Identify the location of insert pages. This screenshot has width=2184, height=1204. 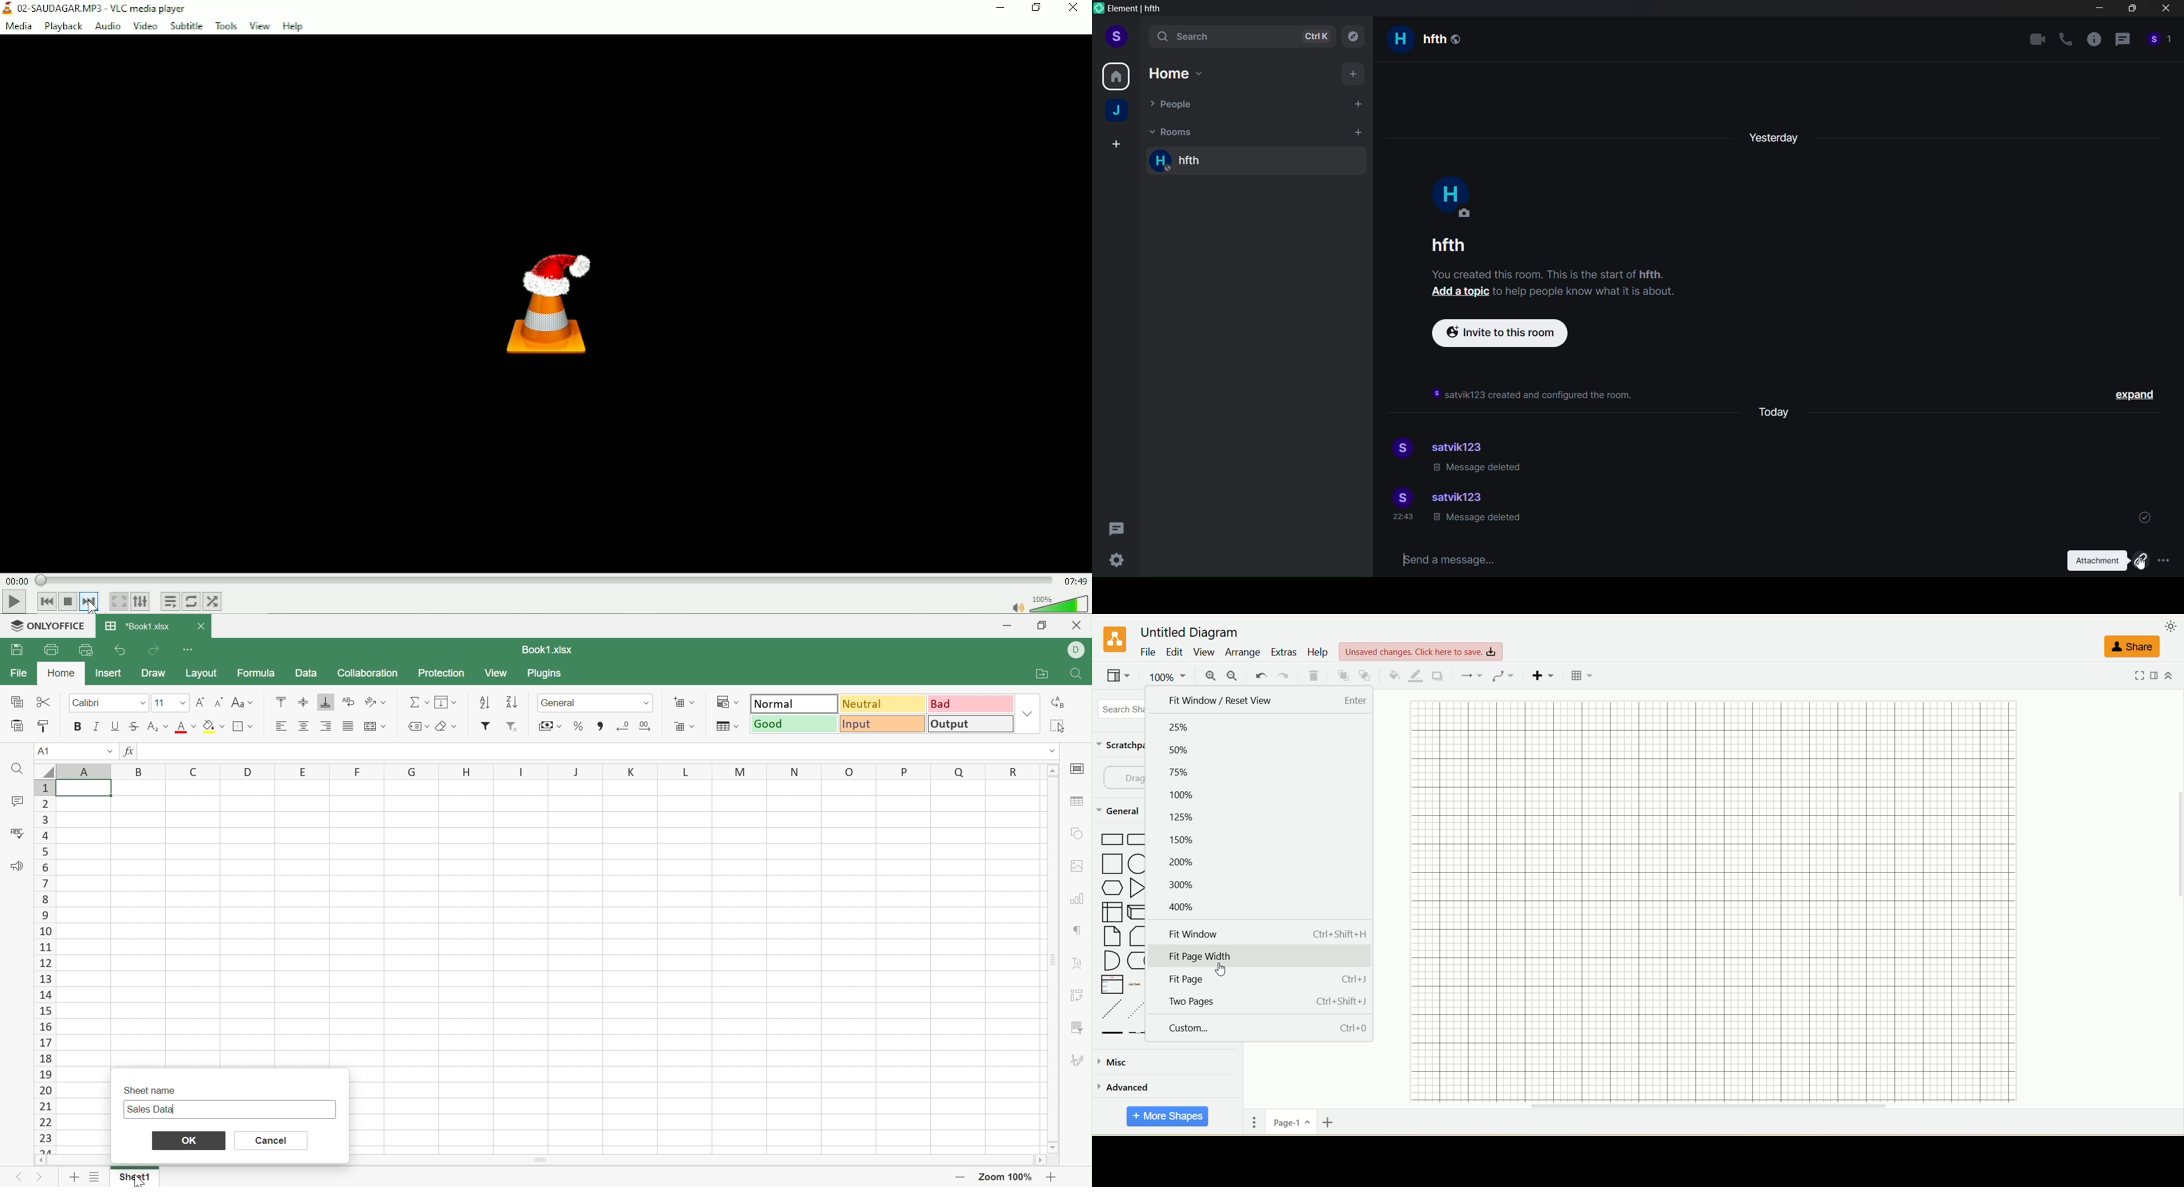
(1330, 1122).